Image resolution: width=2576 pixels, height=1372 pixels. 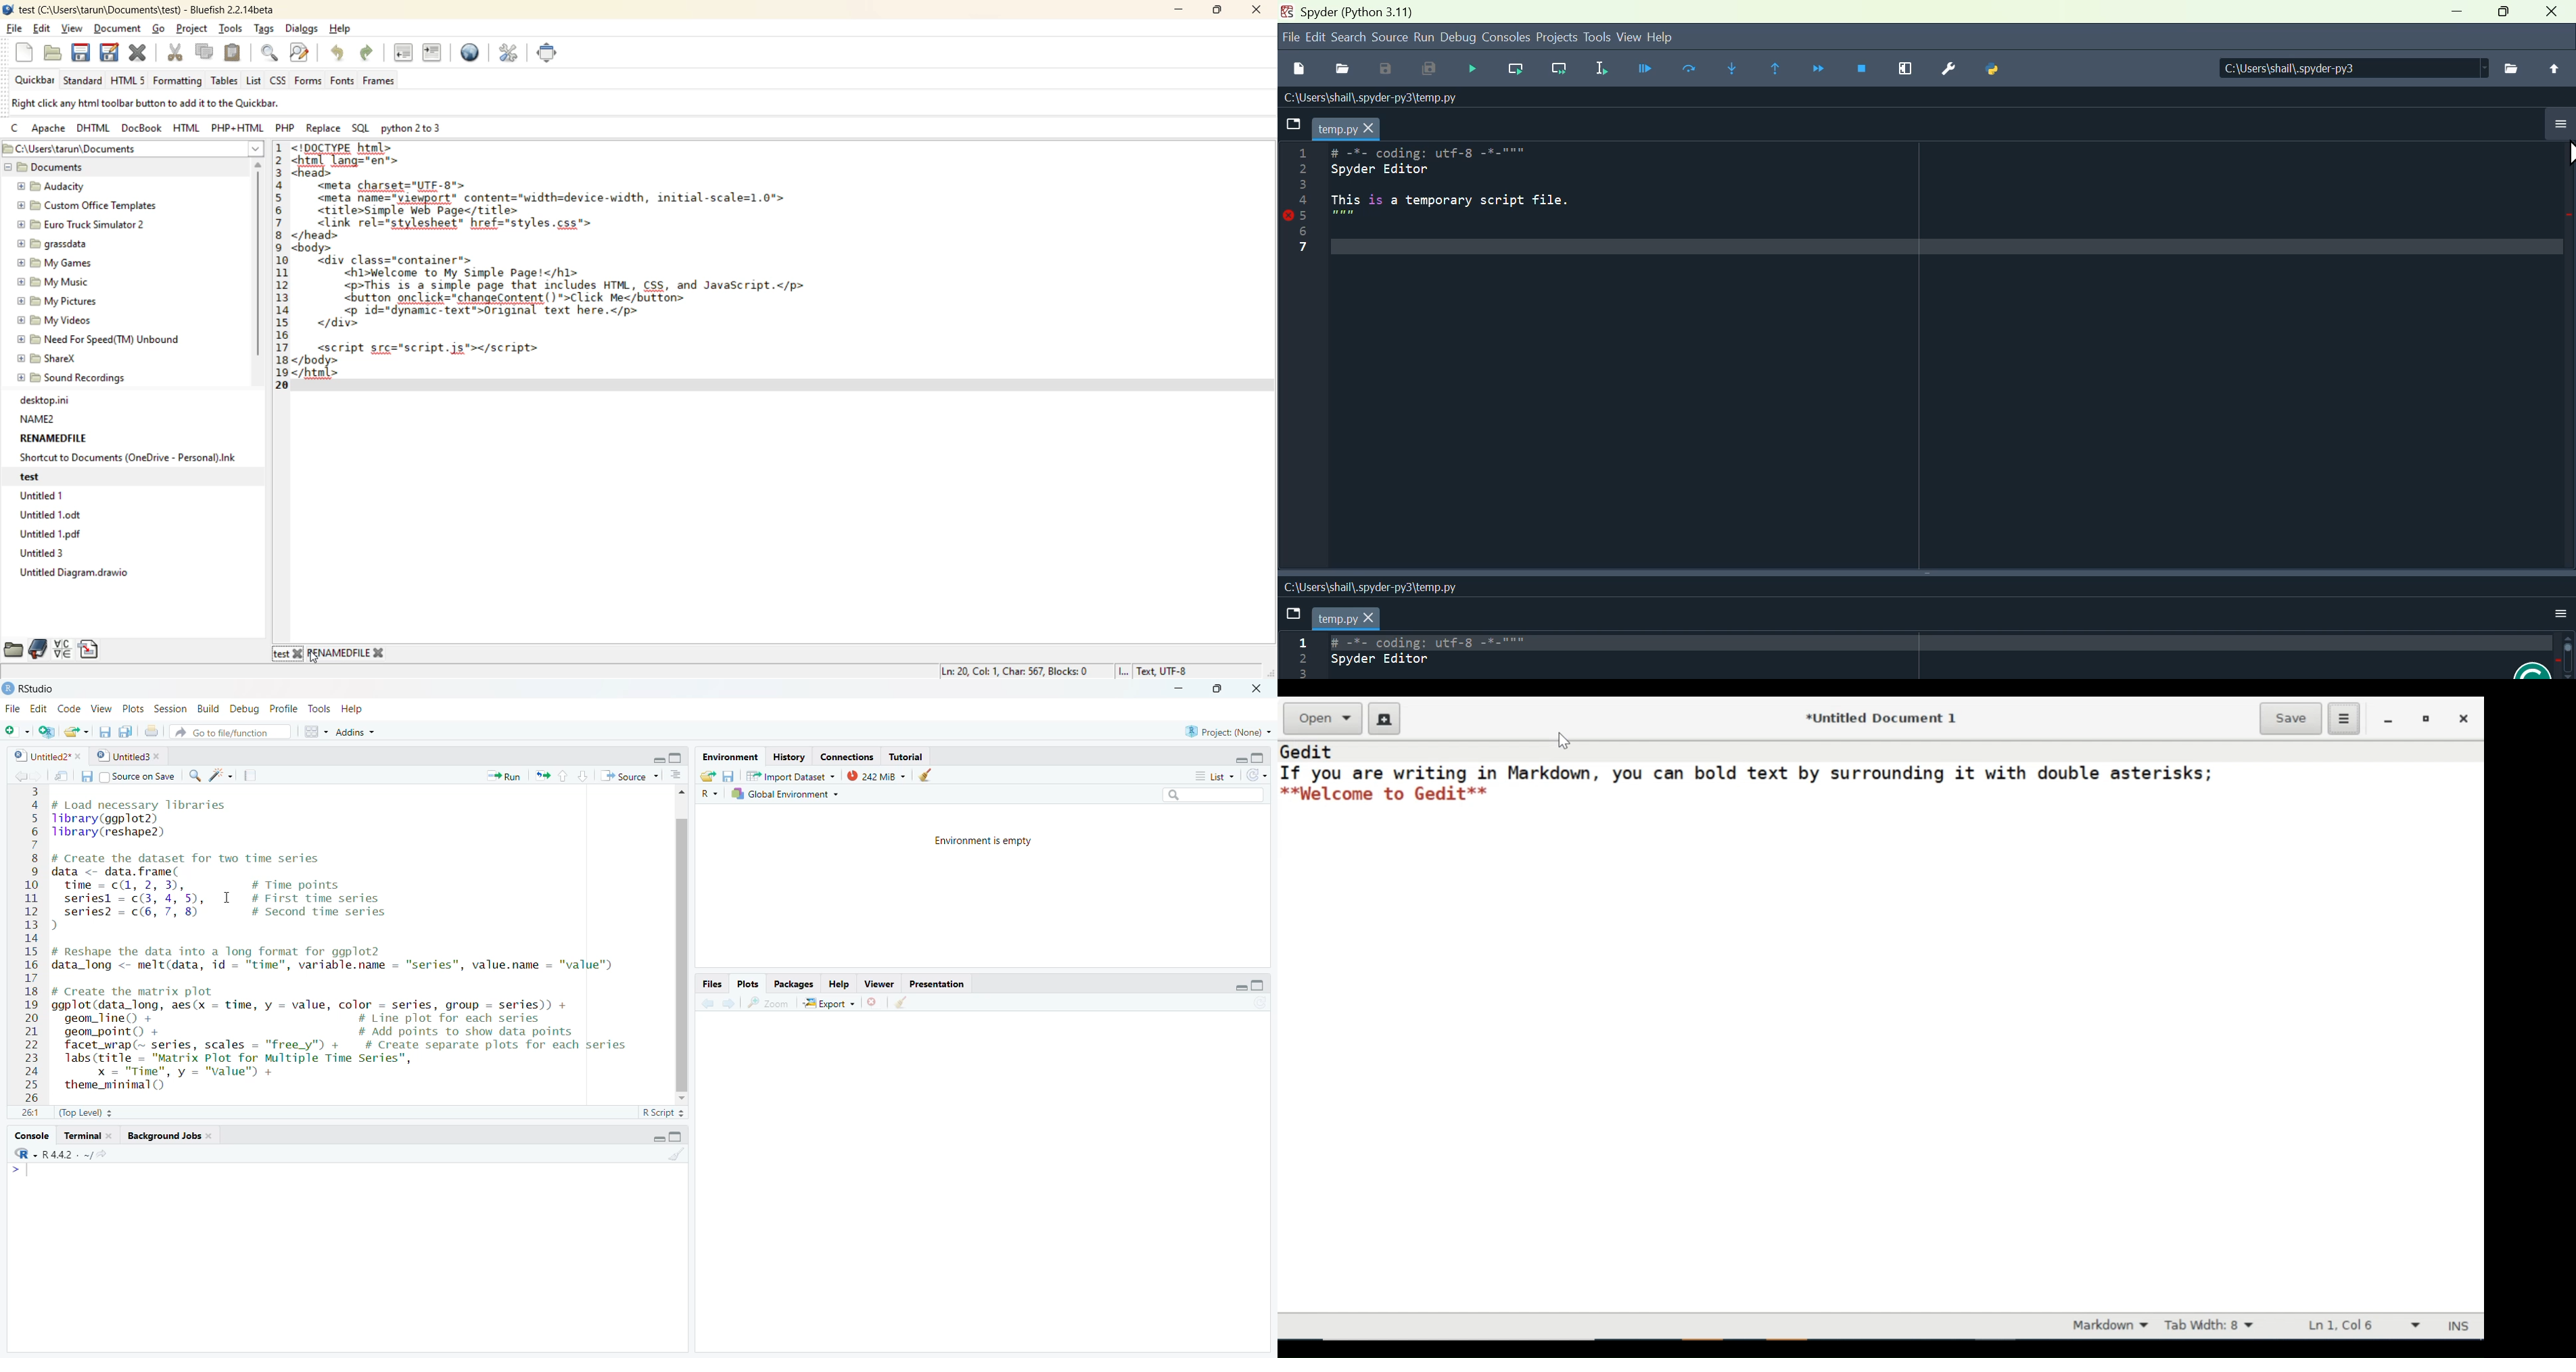 What do you see at coordinates (1558, 71) in the screenshot?
I see `Run current line and go to the next one` at bounding box center [1558, 71].